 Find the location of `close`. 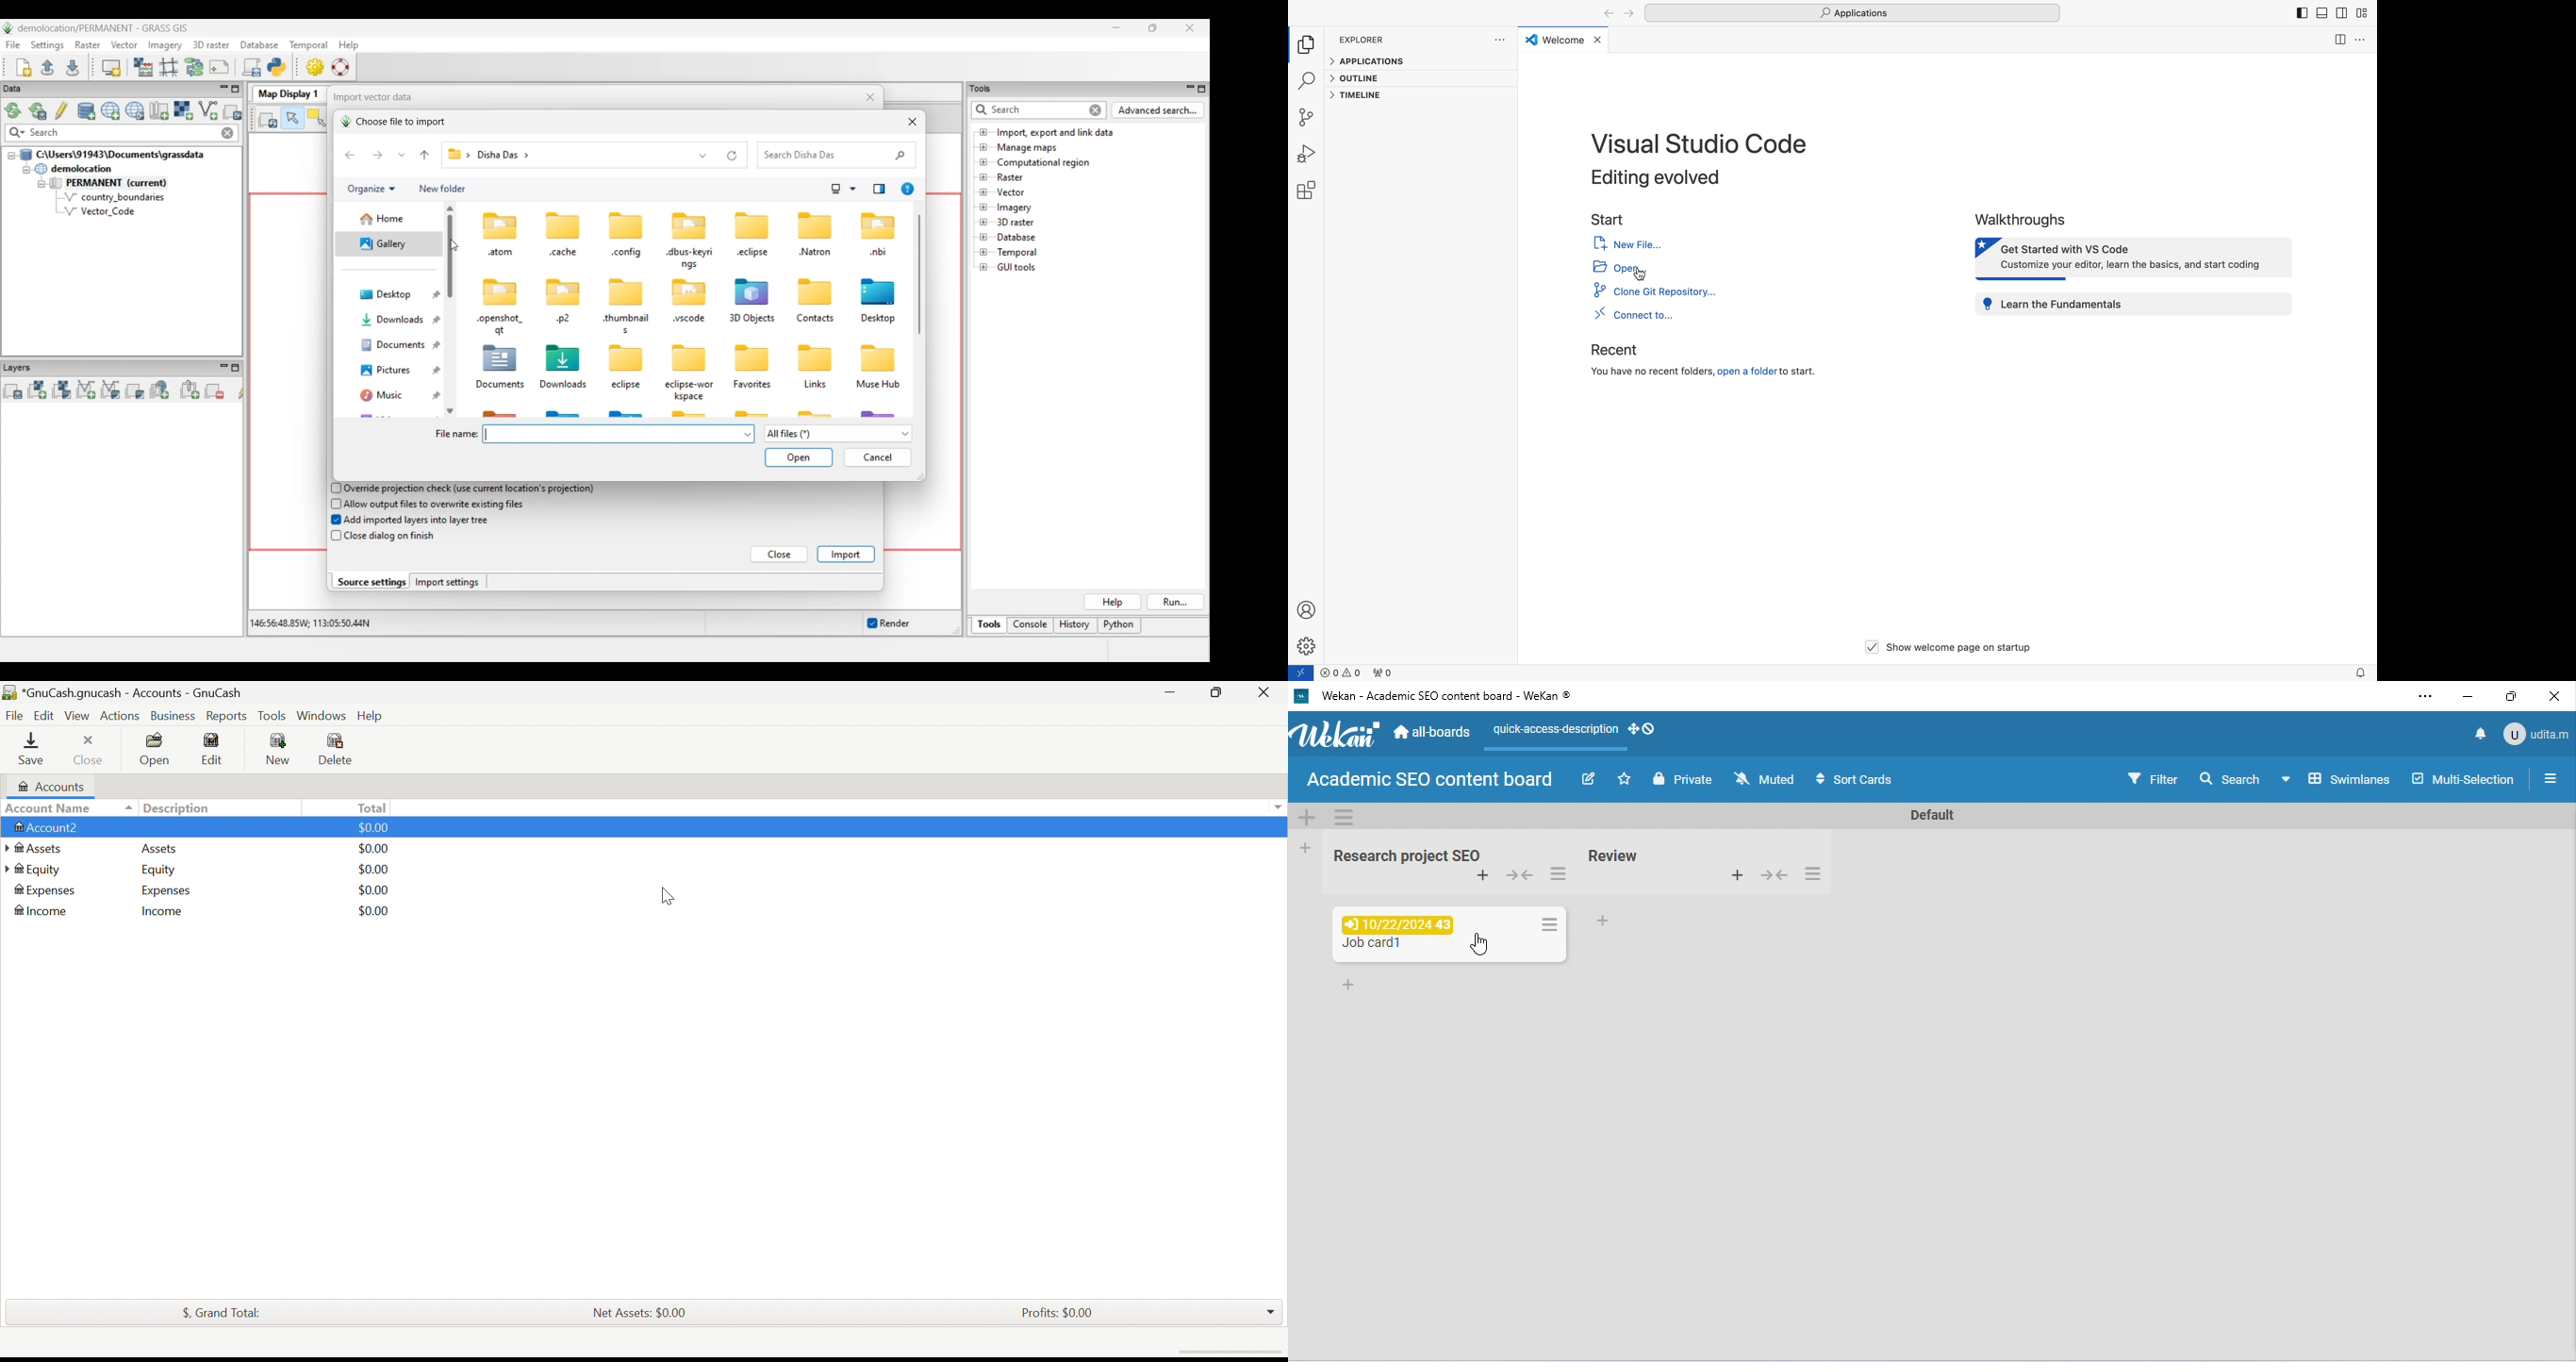

close is located at coordinates (2551, 697).